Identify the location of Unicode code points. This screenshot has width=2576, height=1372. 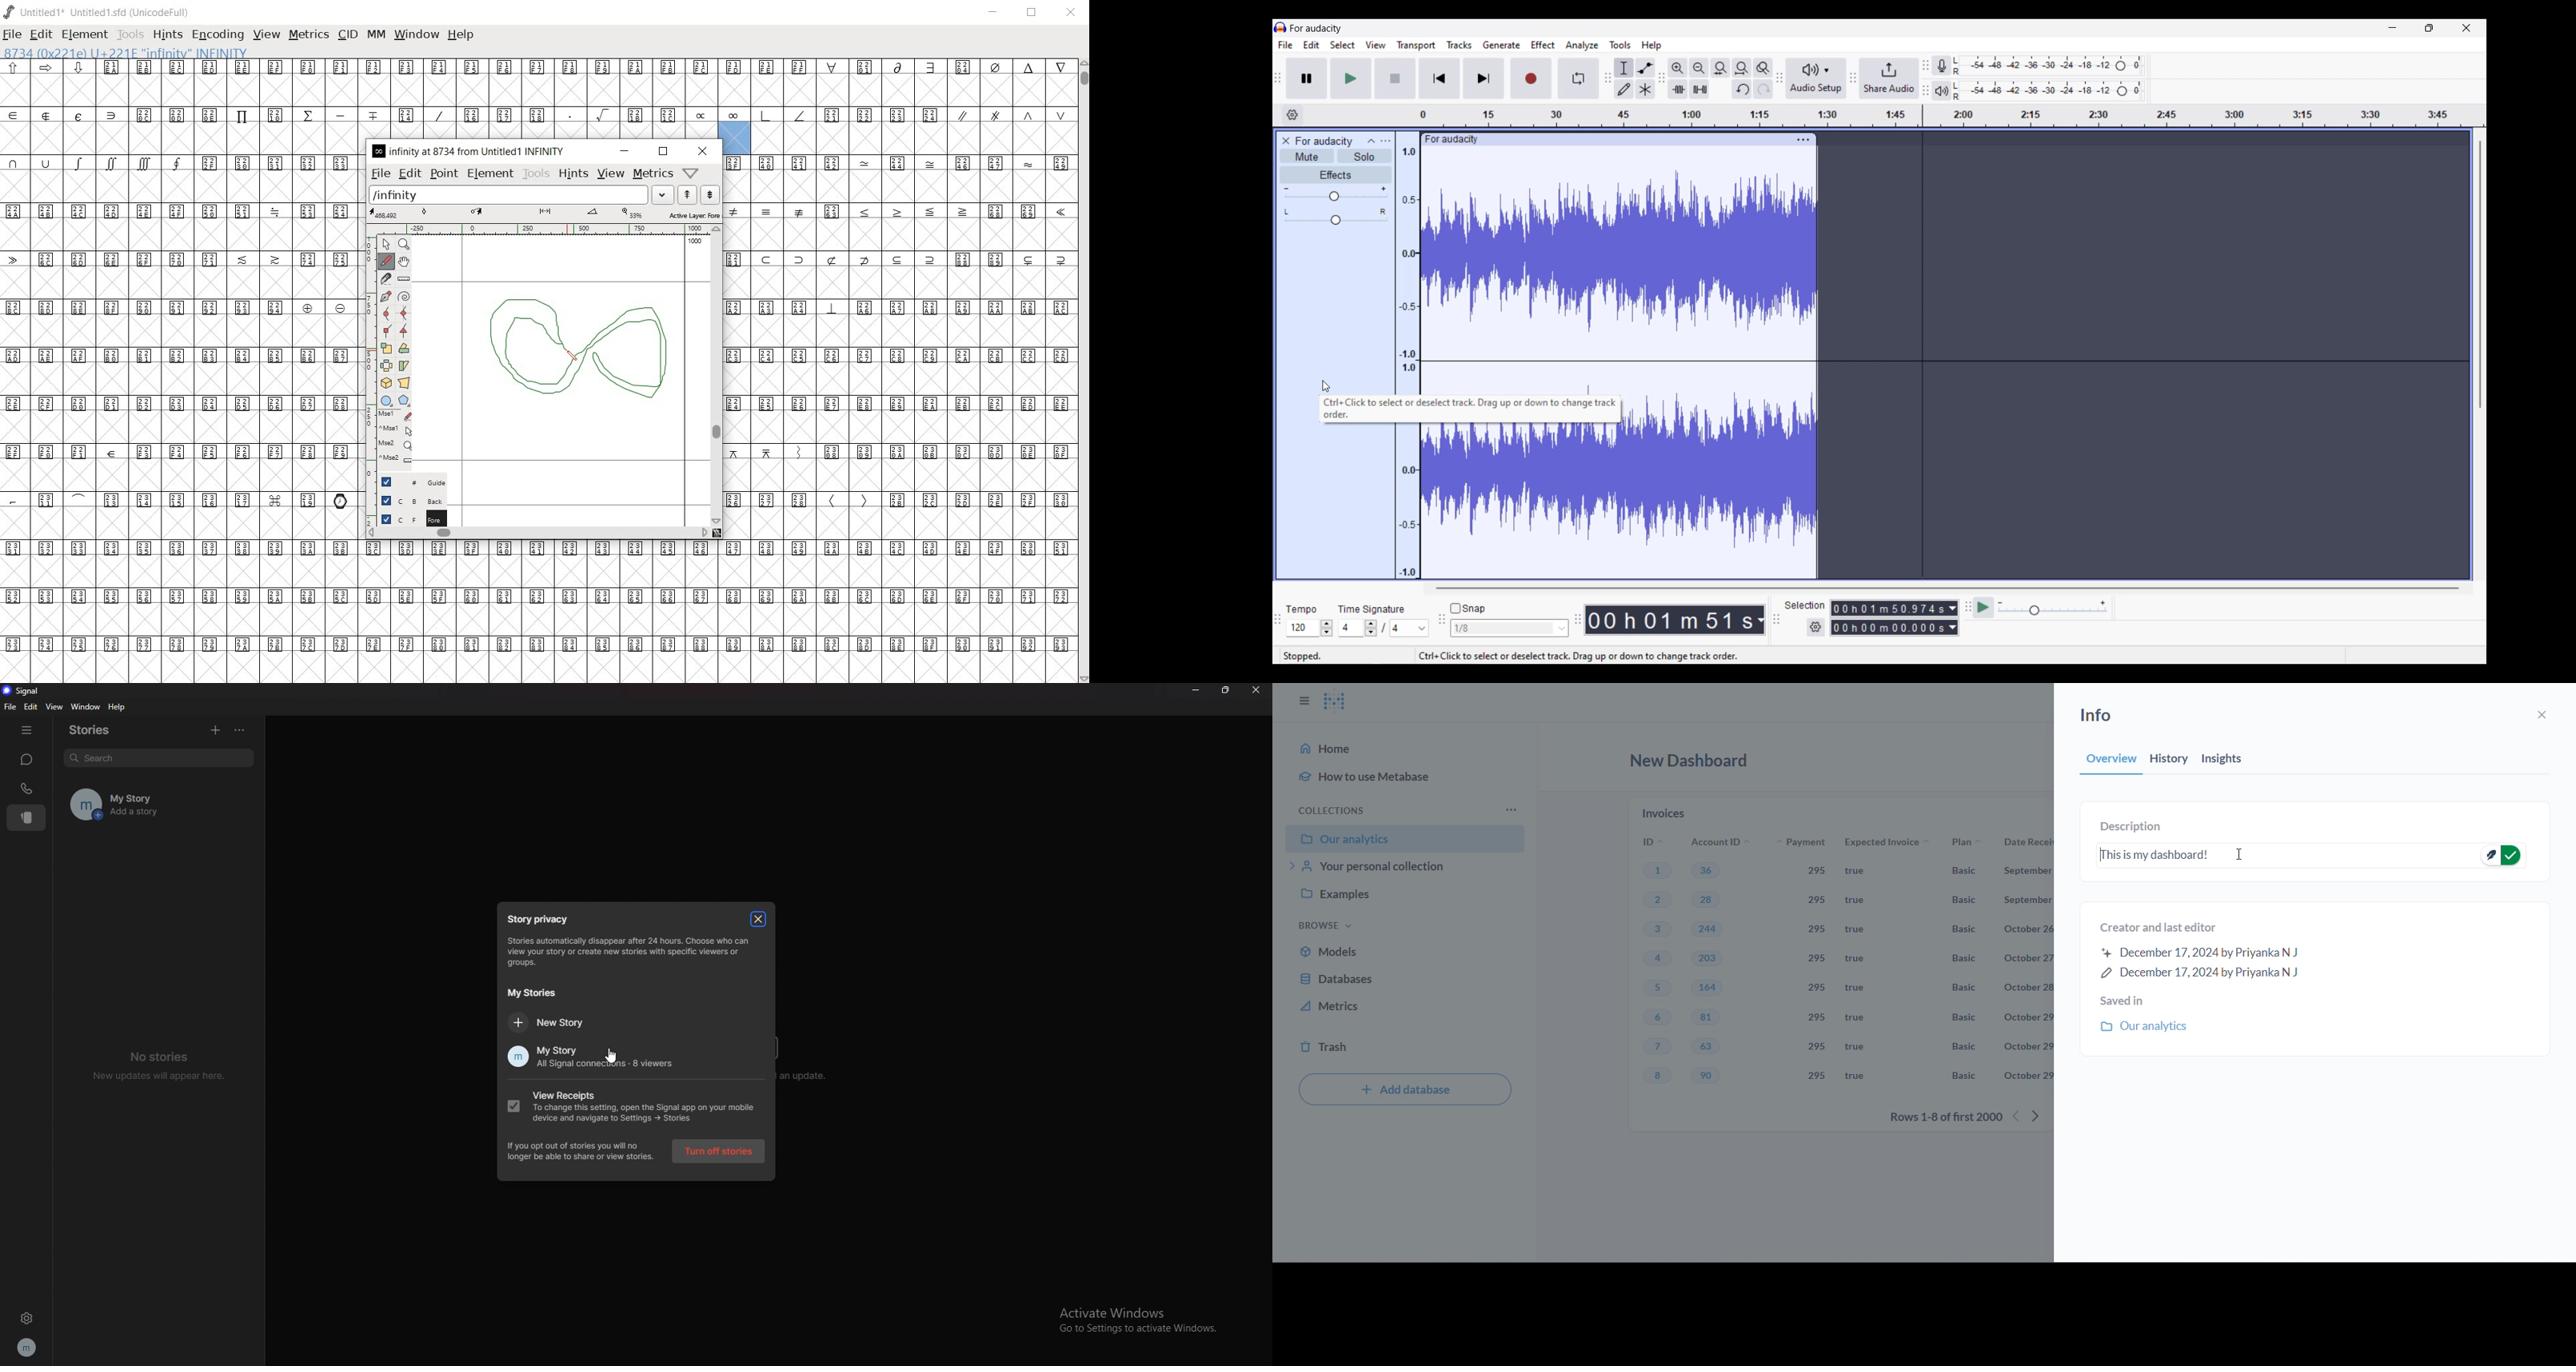
(406, 114).